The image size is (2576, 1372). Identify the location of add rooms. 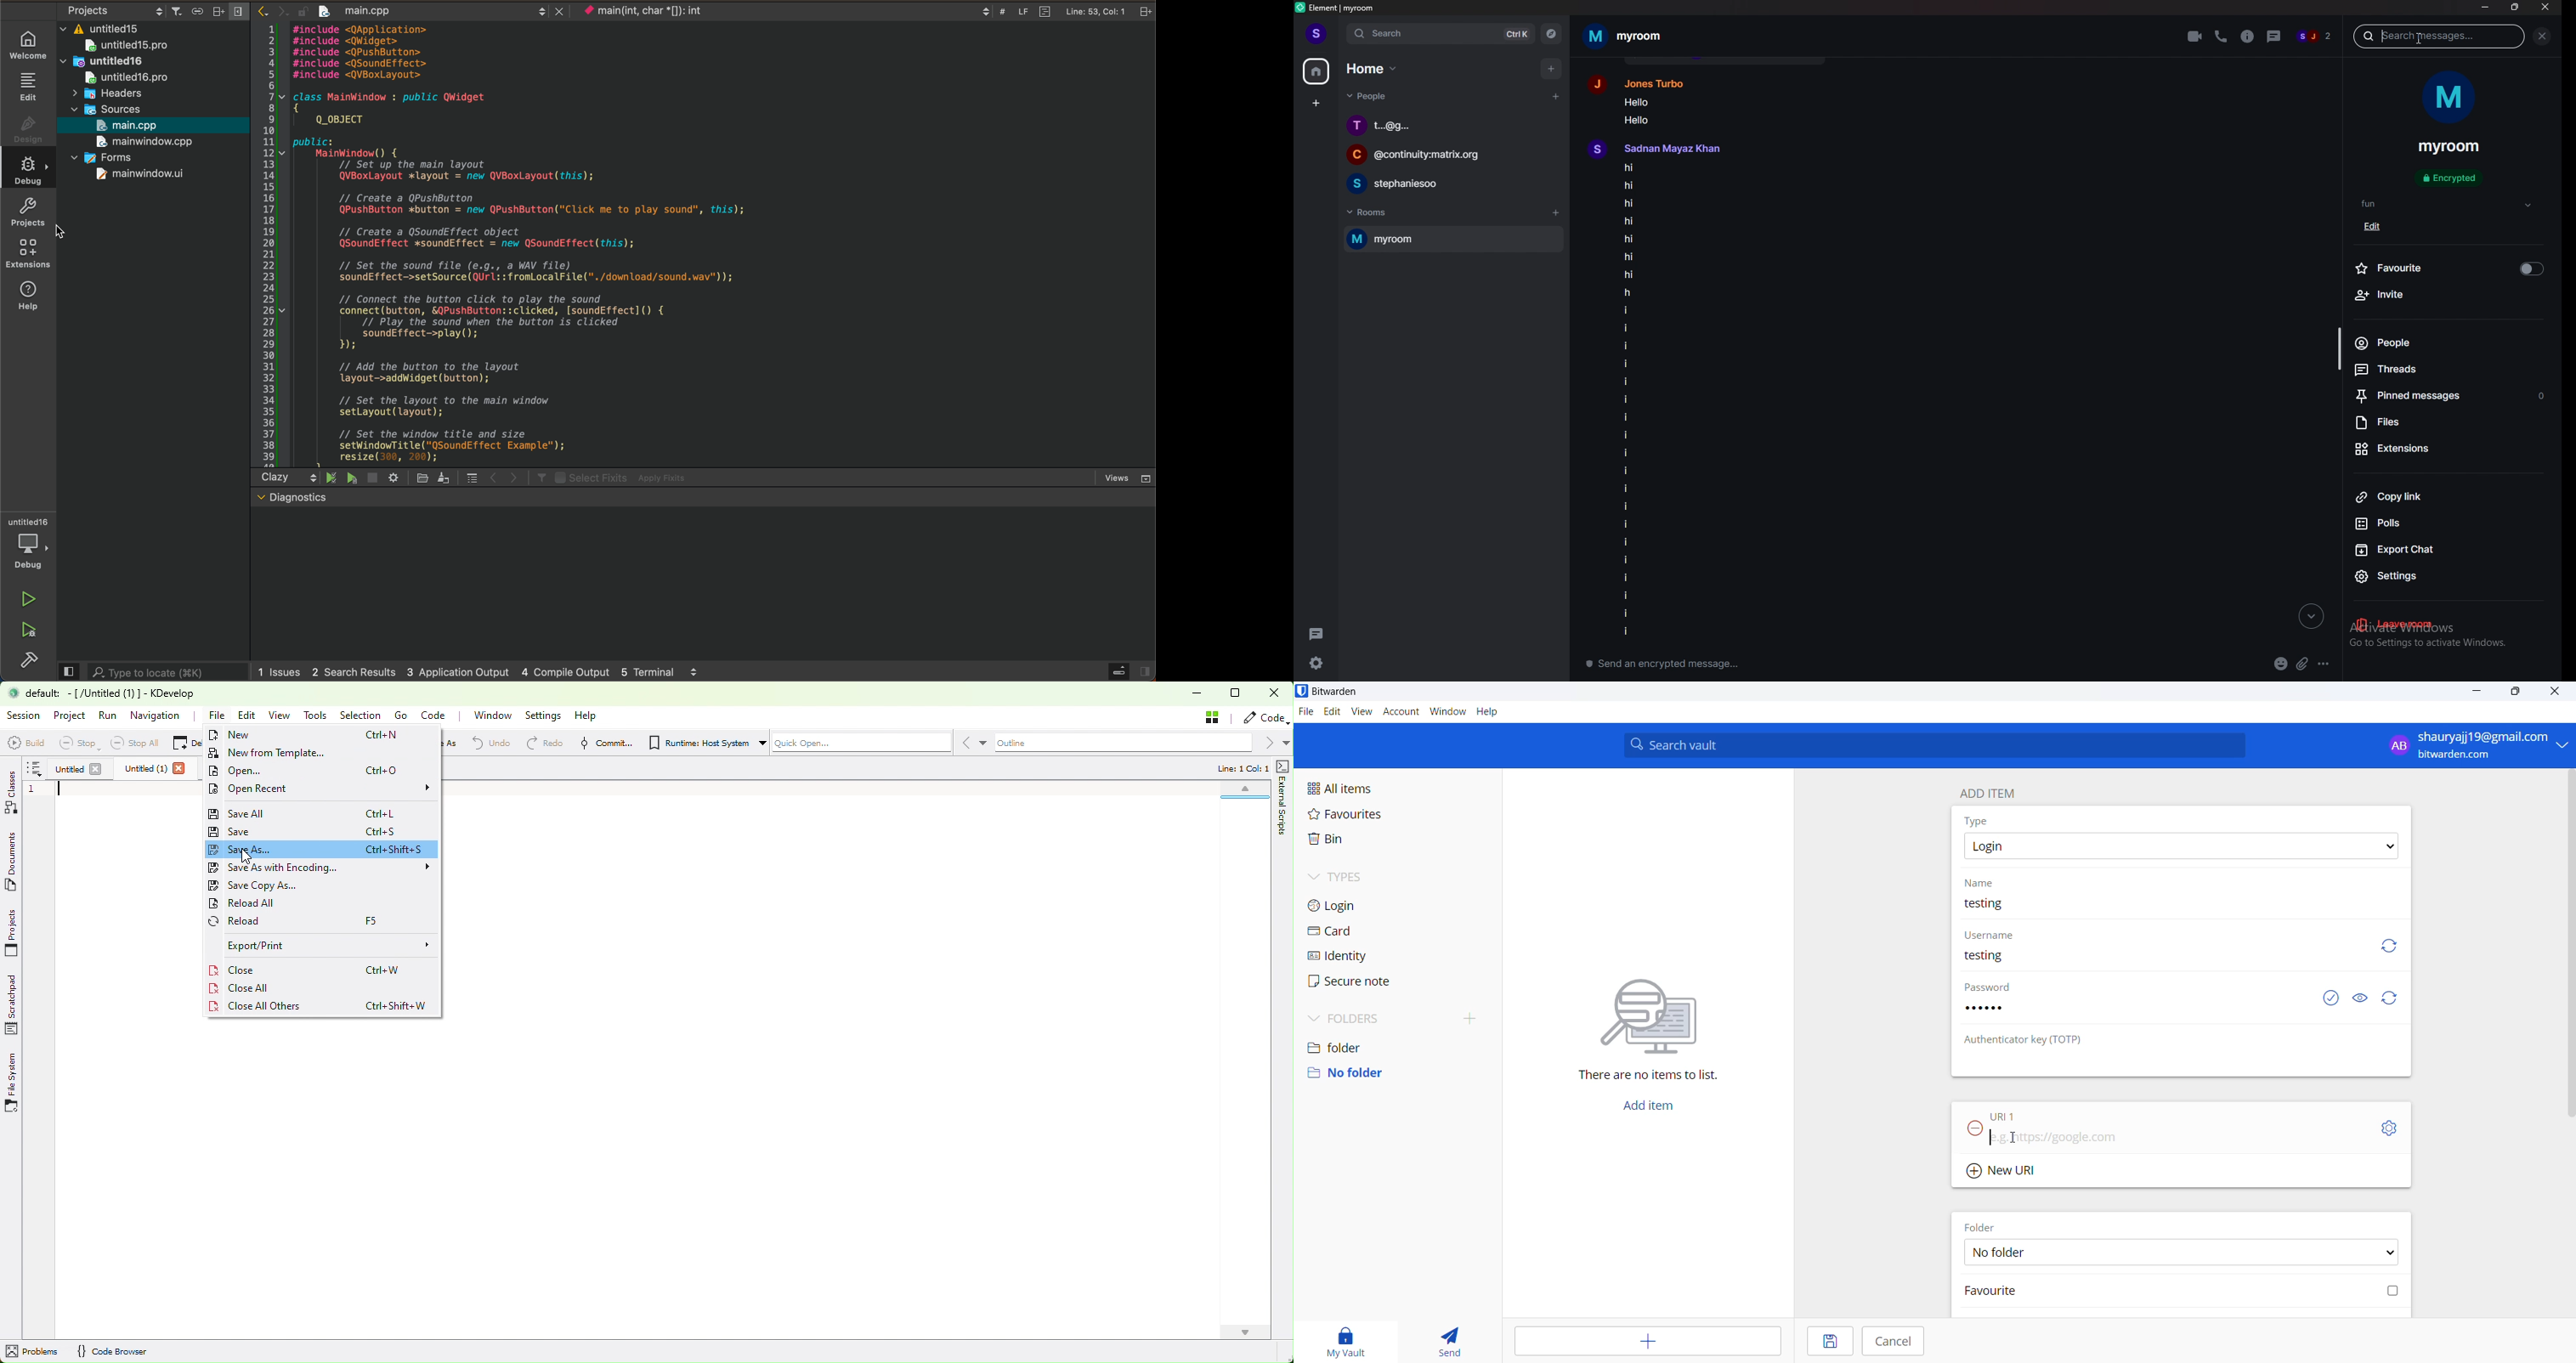
(1556, 215).